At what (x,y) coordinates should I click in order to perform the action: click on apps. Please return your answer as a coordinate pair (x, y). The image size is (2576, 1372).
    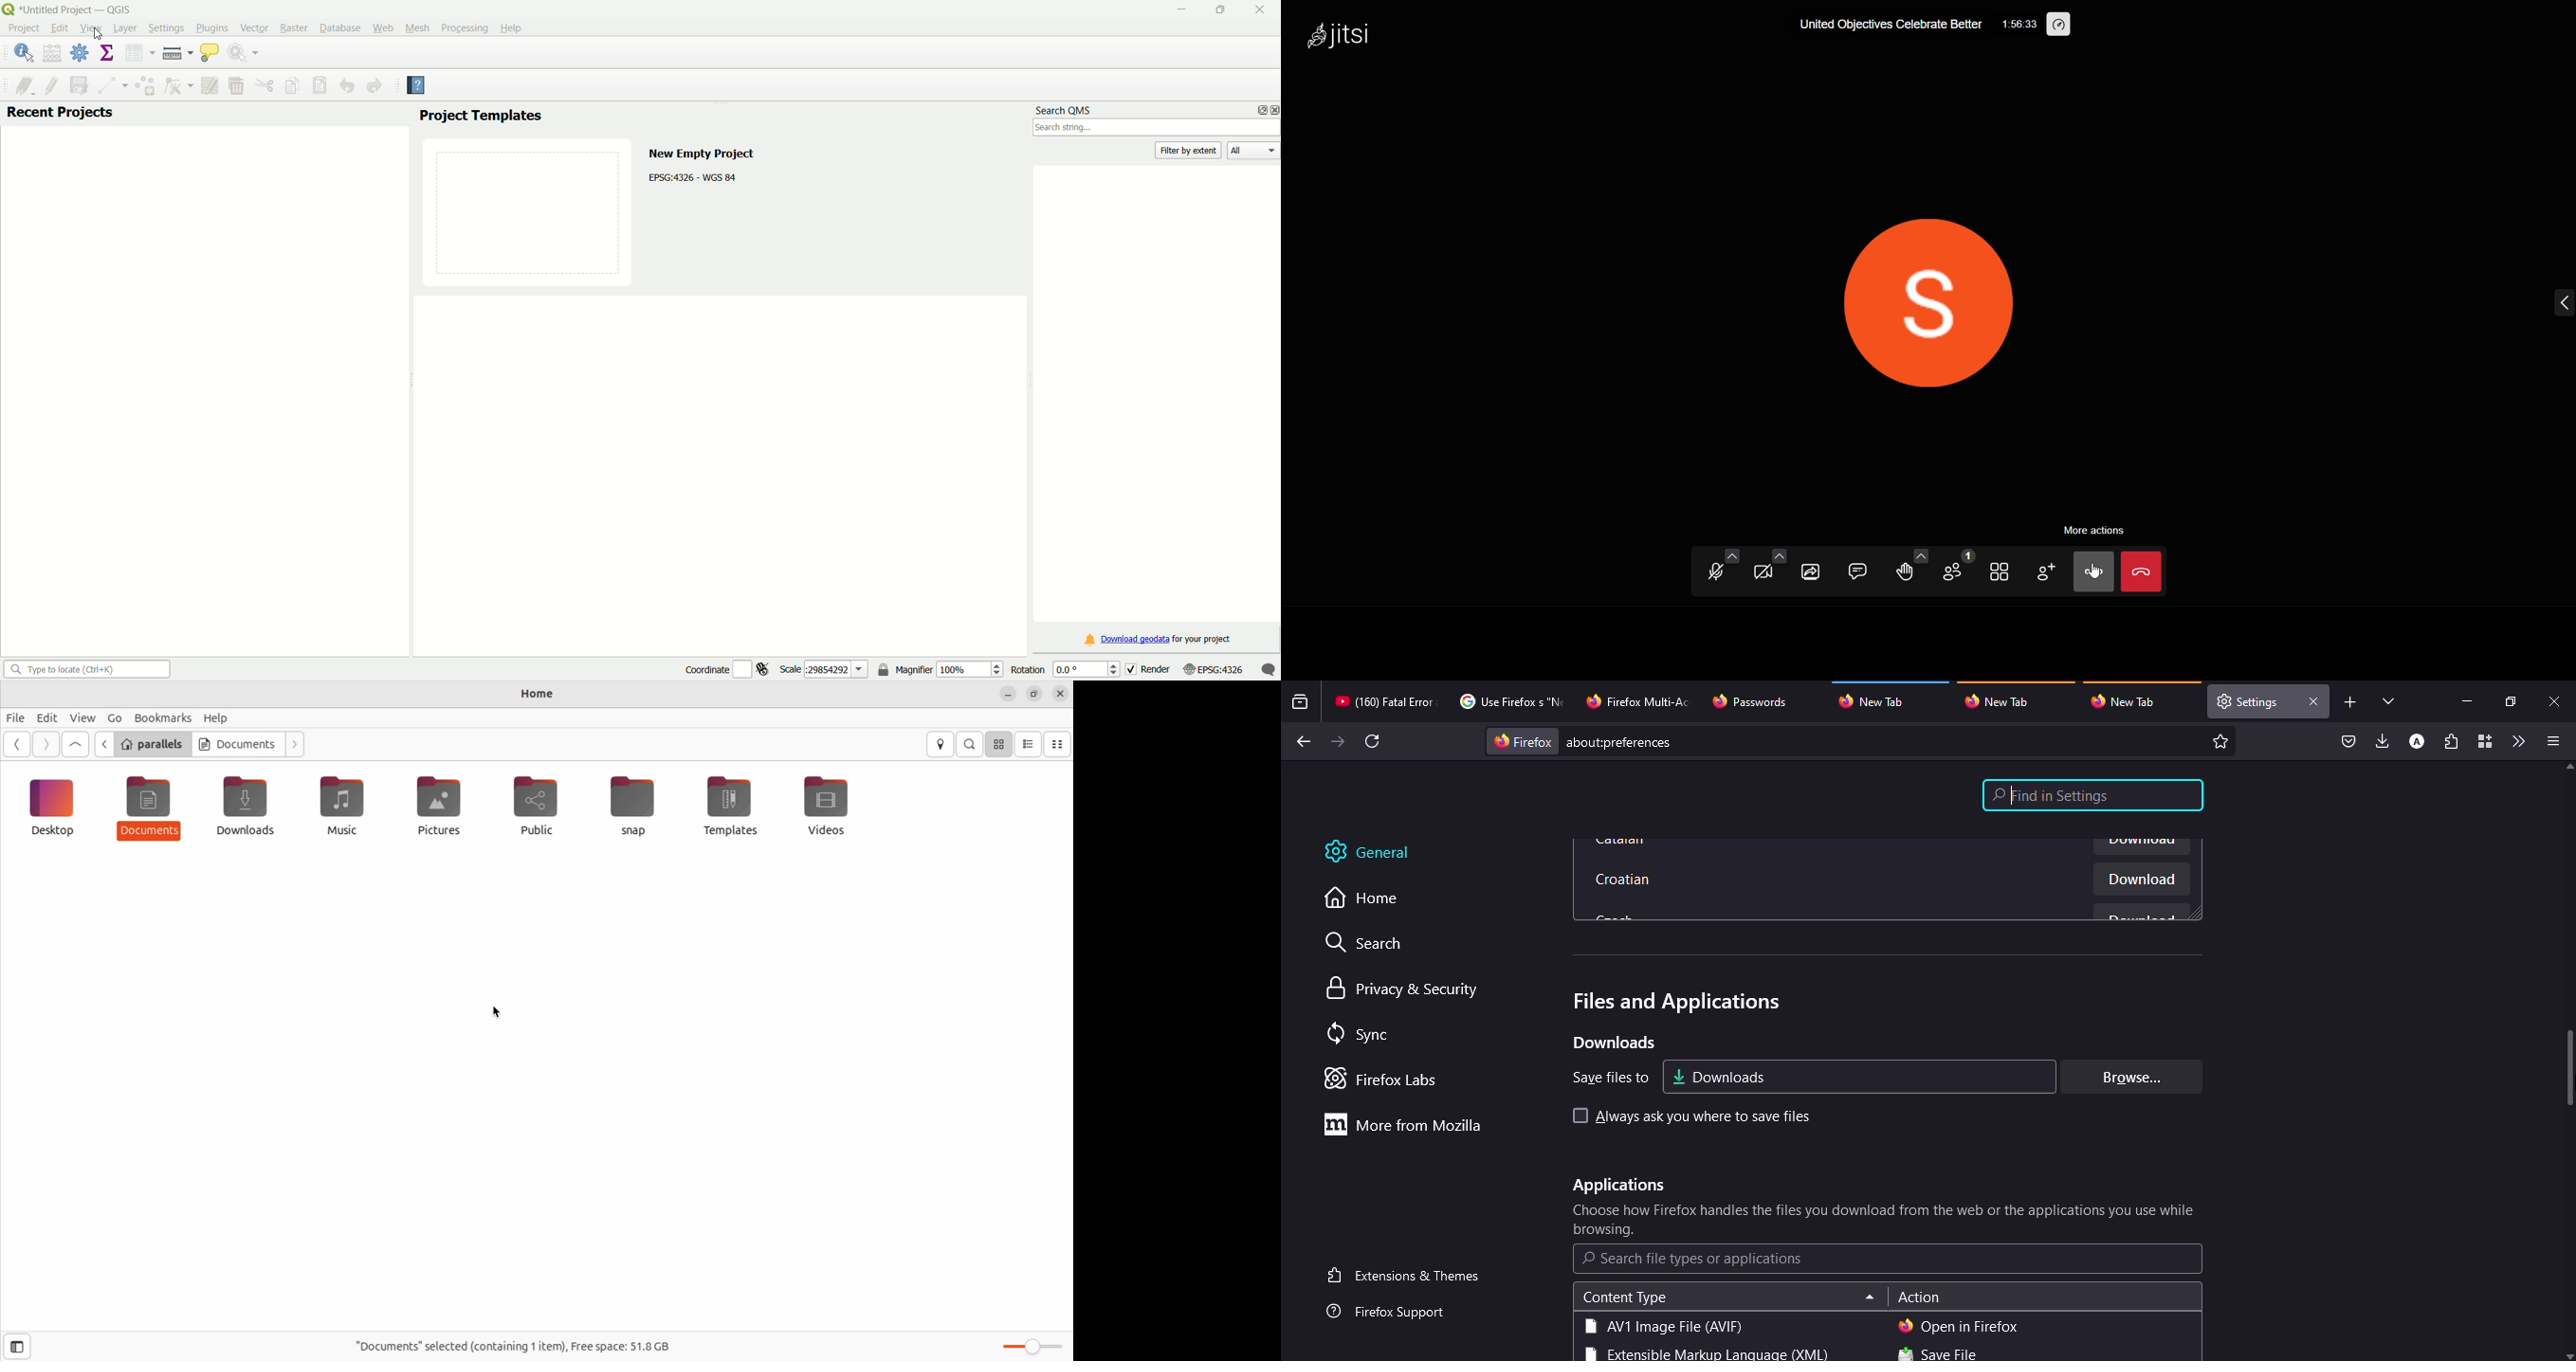
    Looking at the image, I should click on (1612, 1185).